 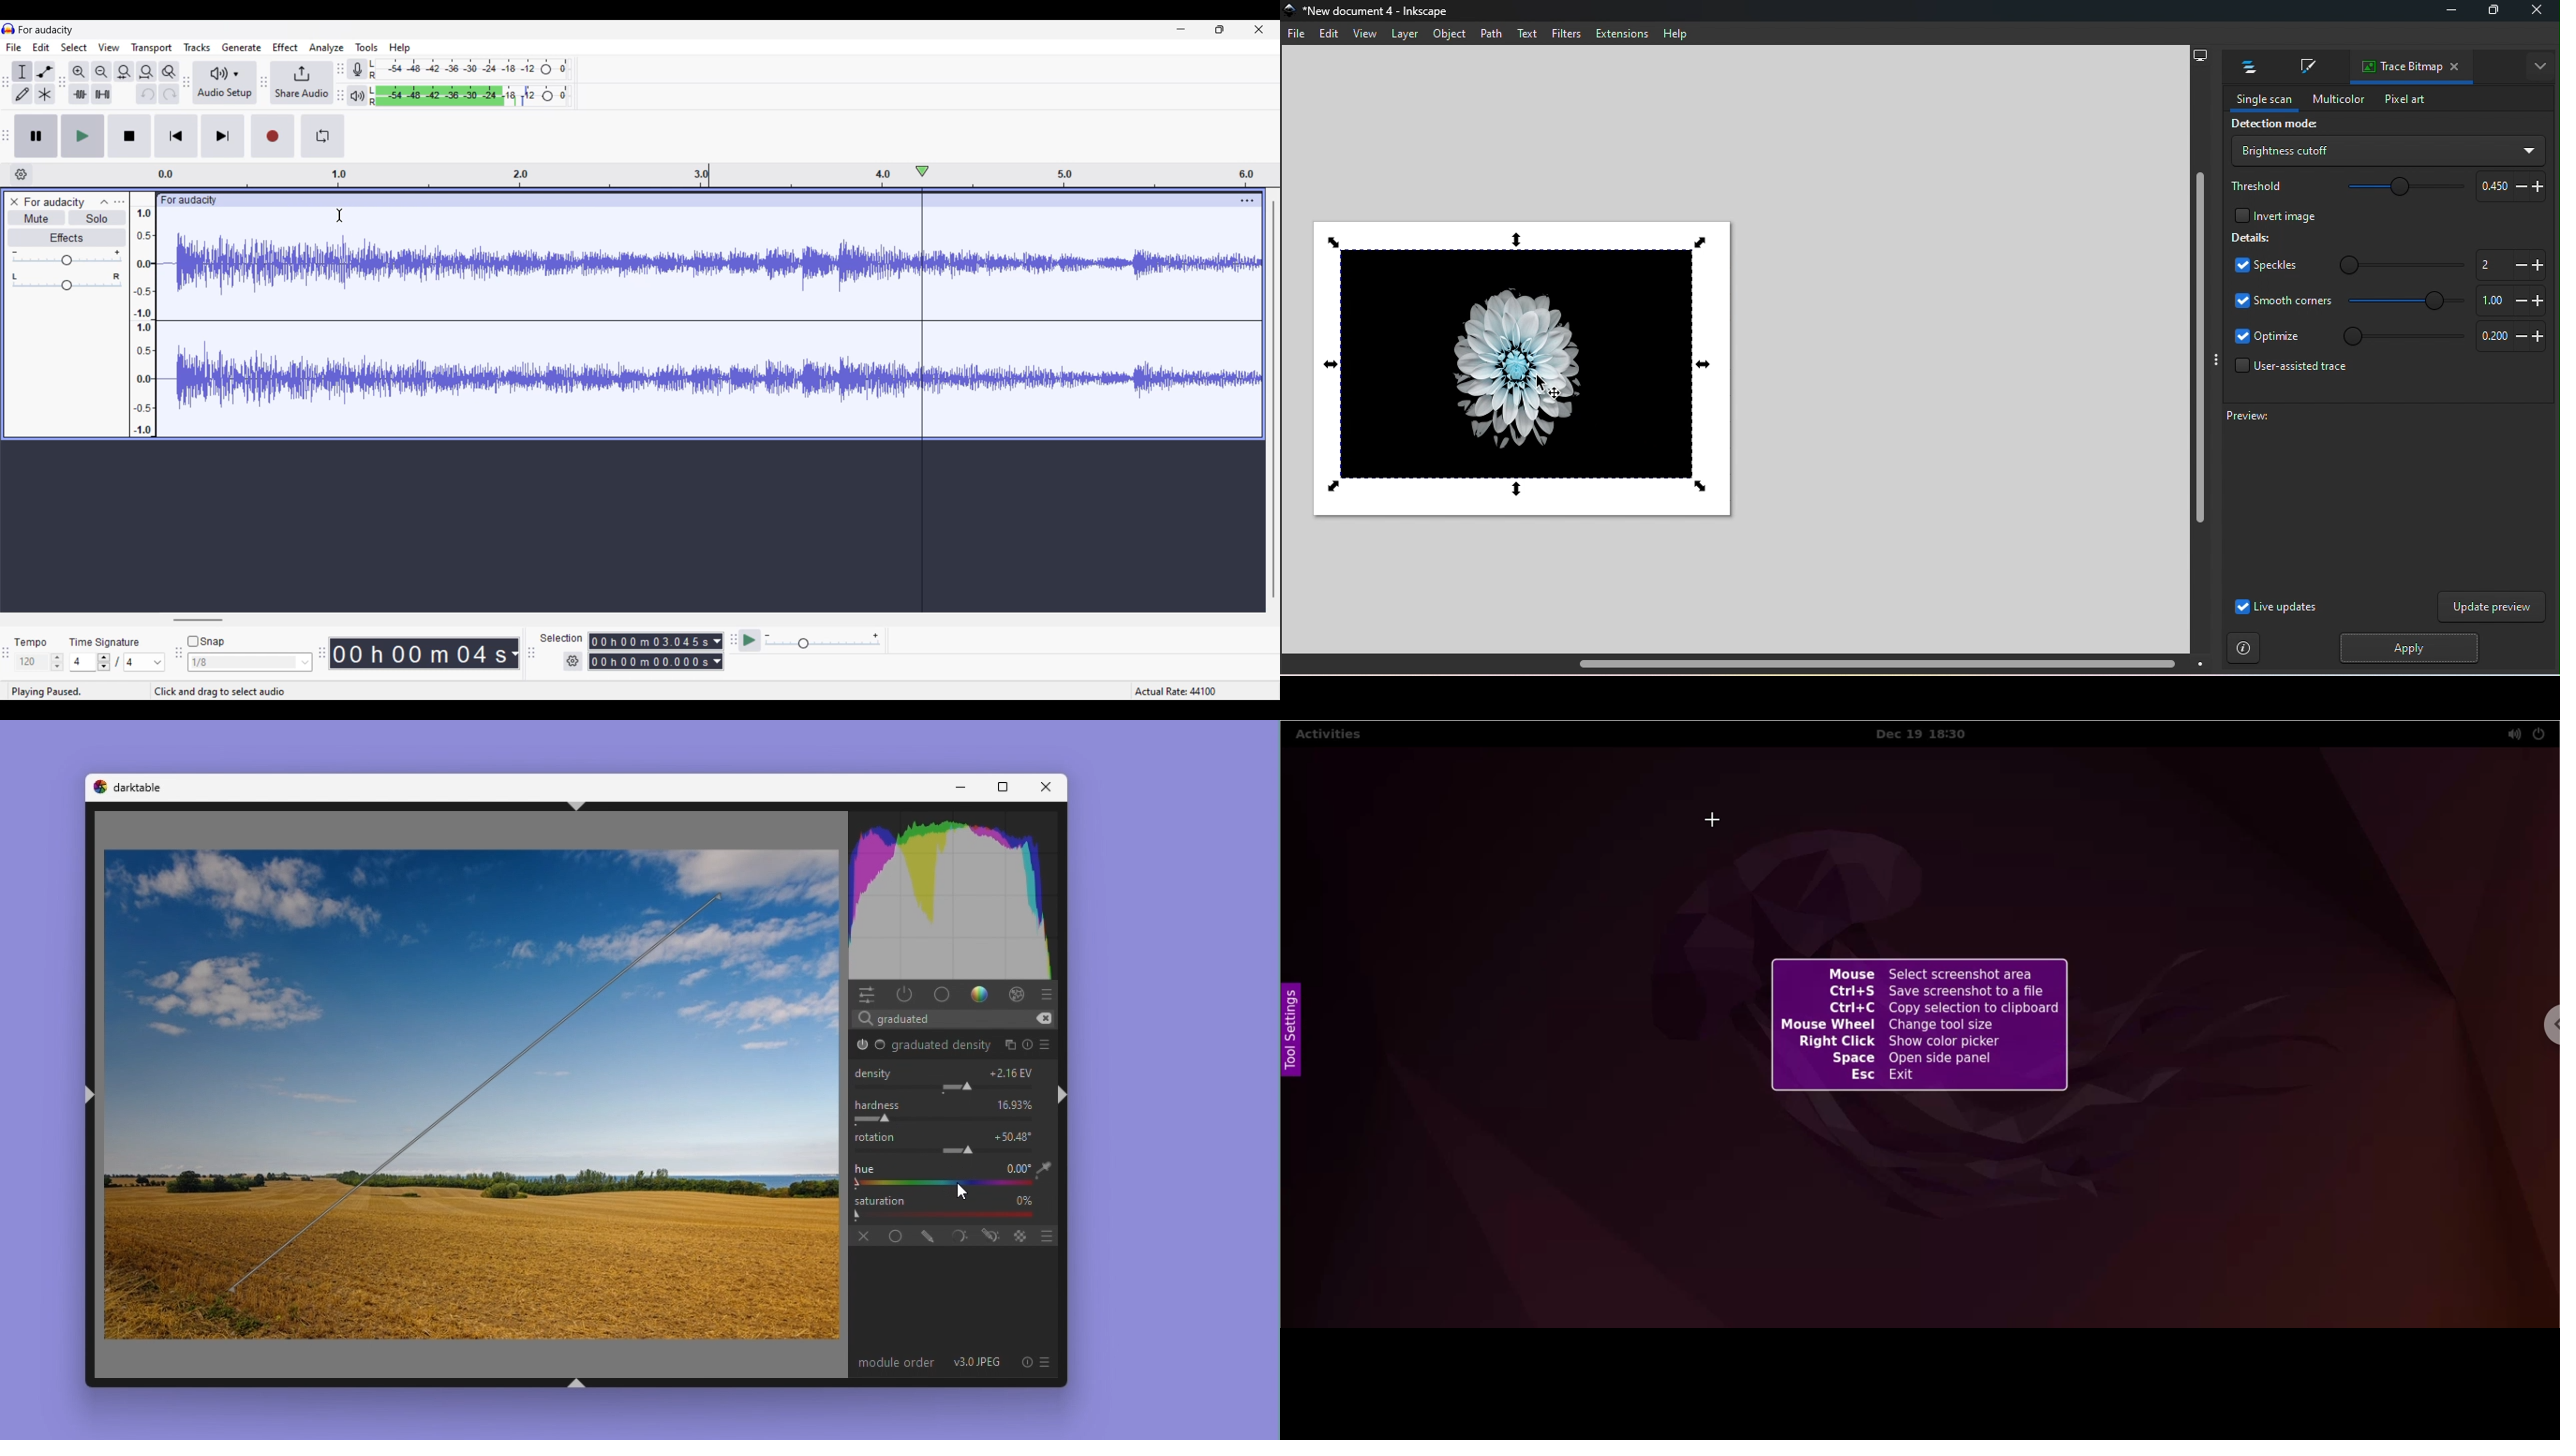 I want to click on Maximise, so click(x=999, y=788).